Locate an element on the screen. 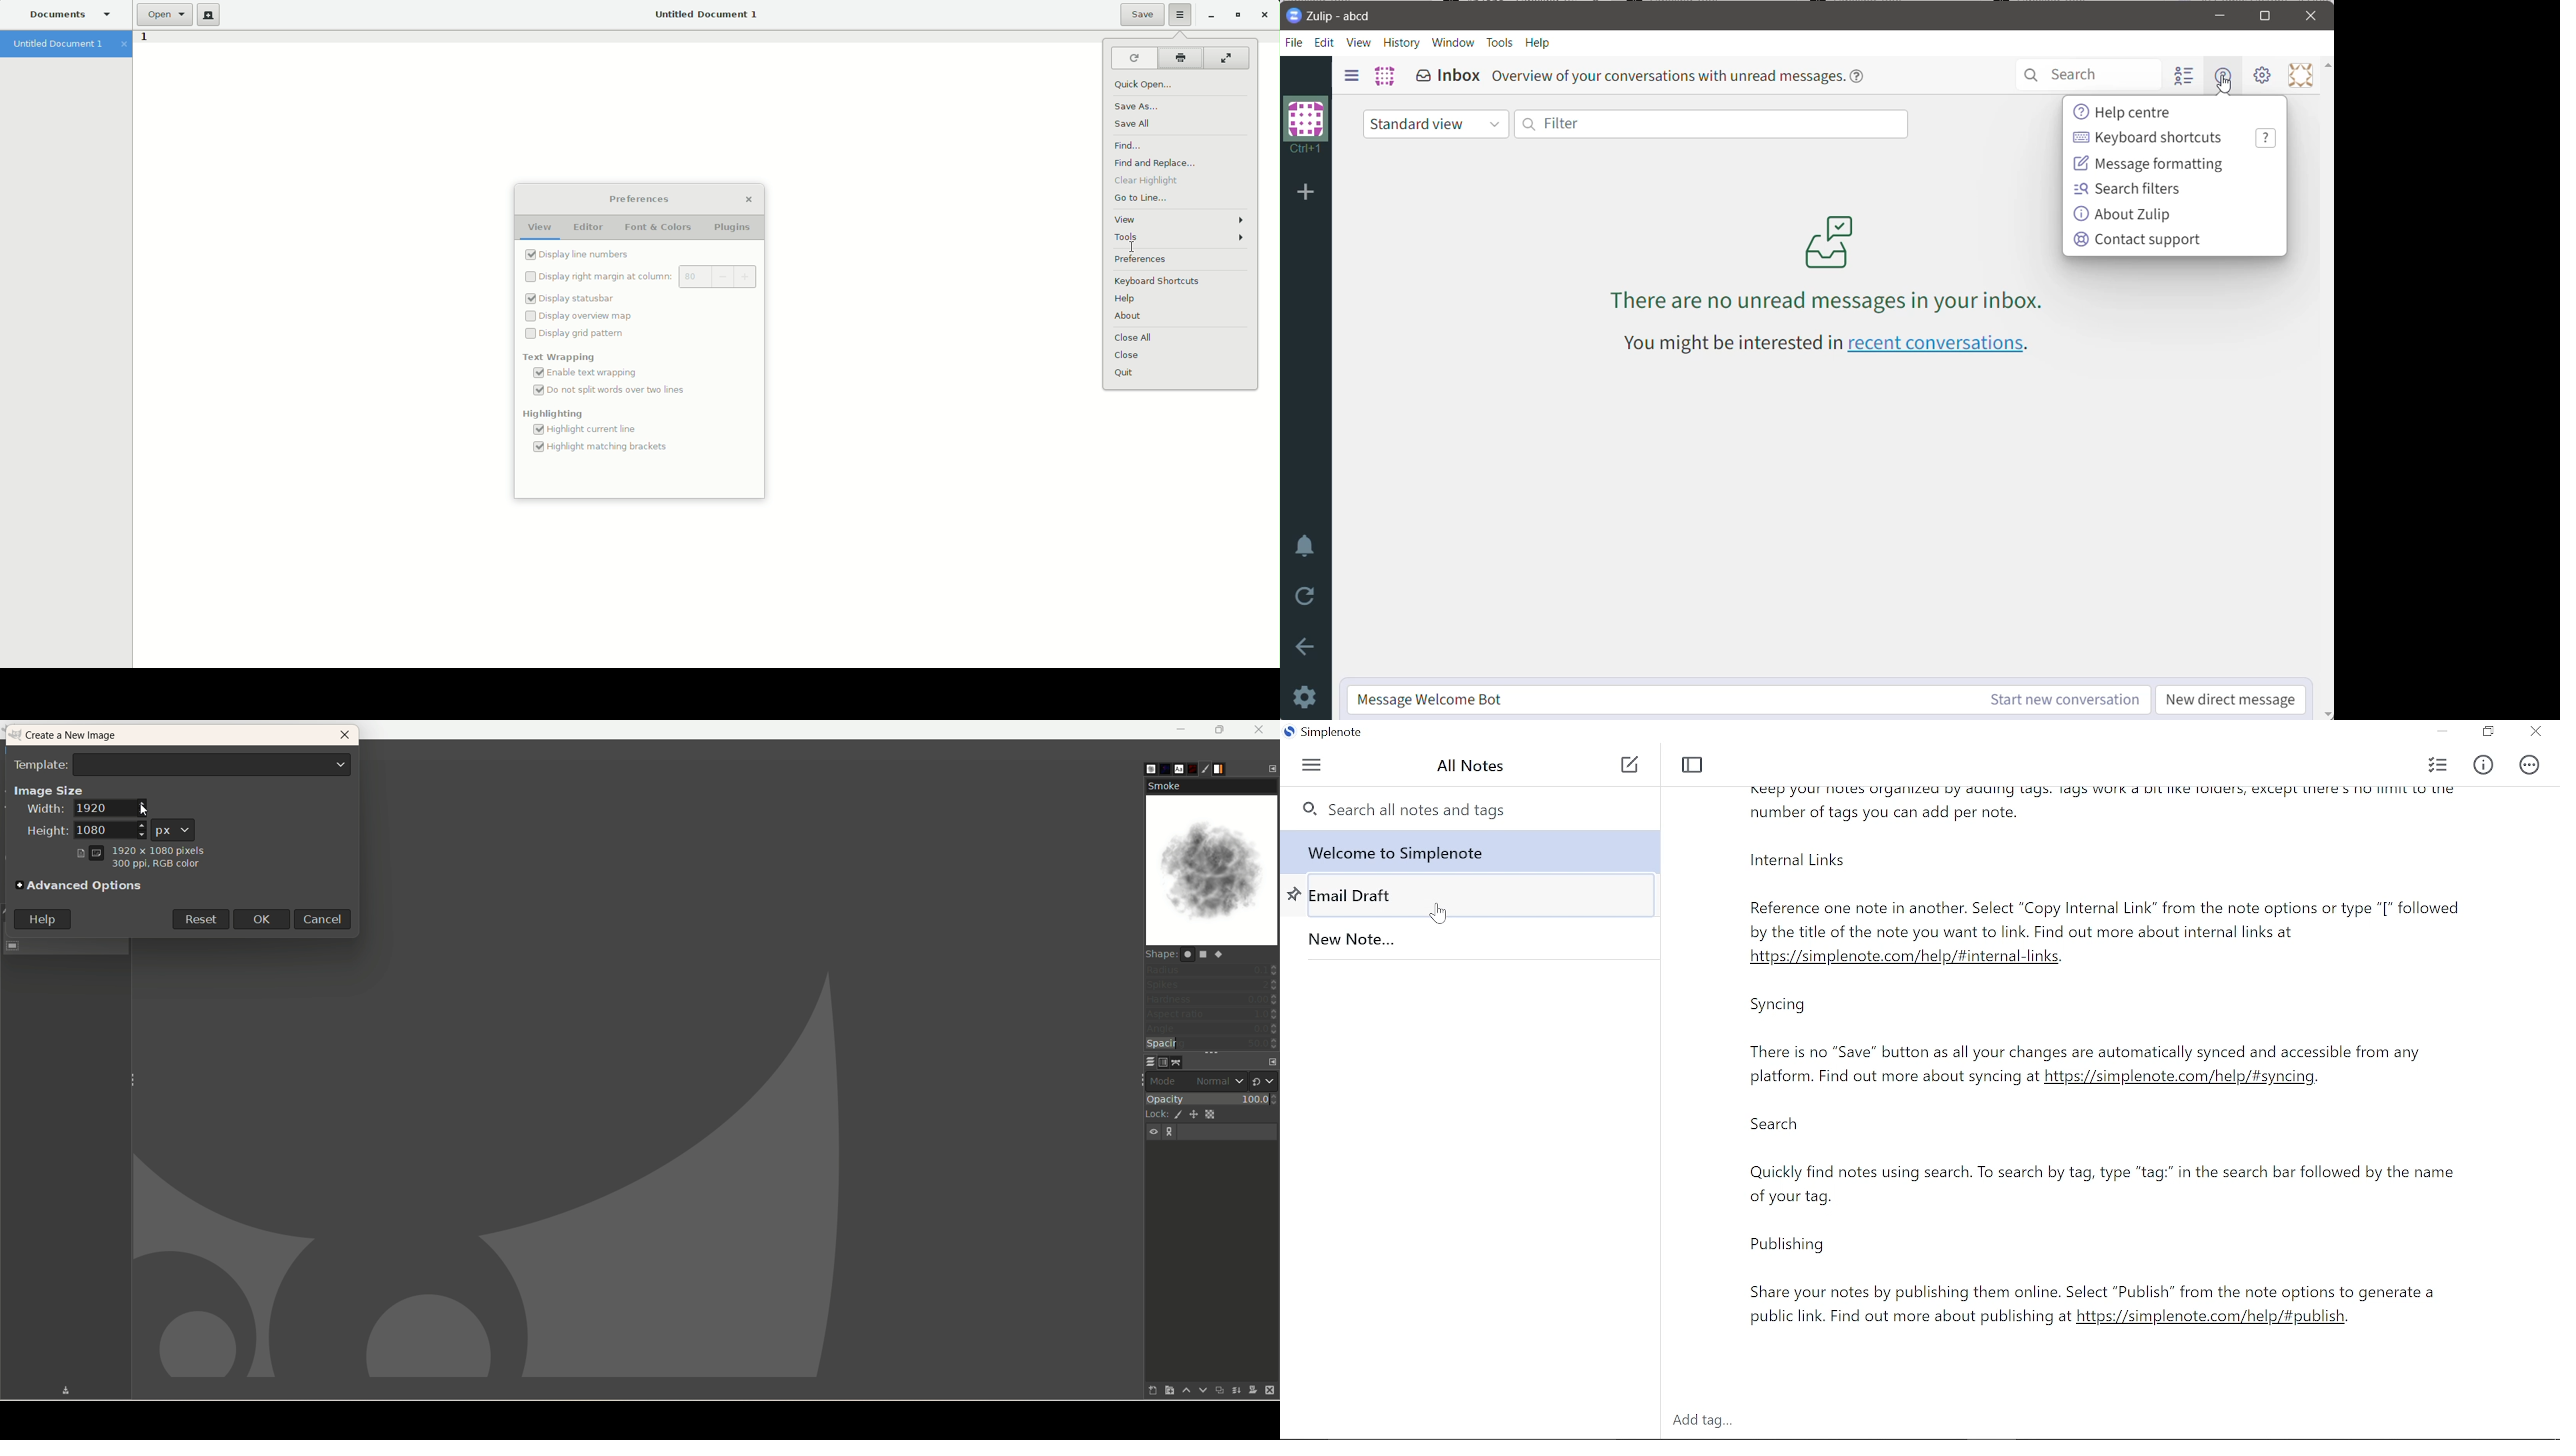 This screenshot has height=1456, width=2576. Add note is located at coordinates (1629, 766).